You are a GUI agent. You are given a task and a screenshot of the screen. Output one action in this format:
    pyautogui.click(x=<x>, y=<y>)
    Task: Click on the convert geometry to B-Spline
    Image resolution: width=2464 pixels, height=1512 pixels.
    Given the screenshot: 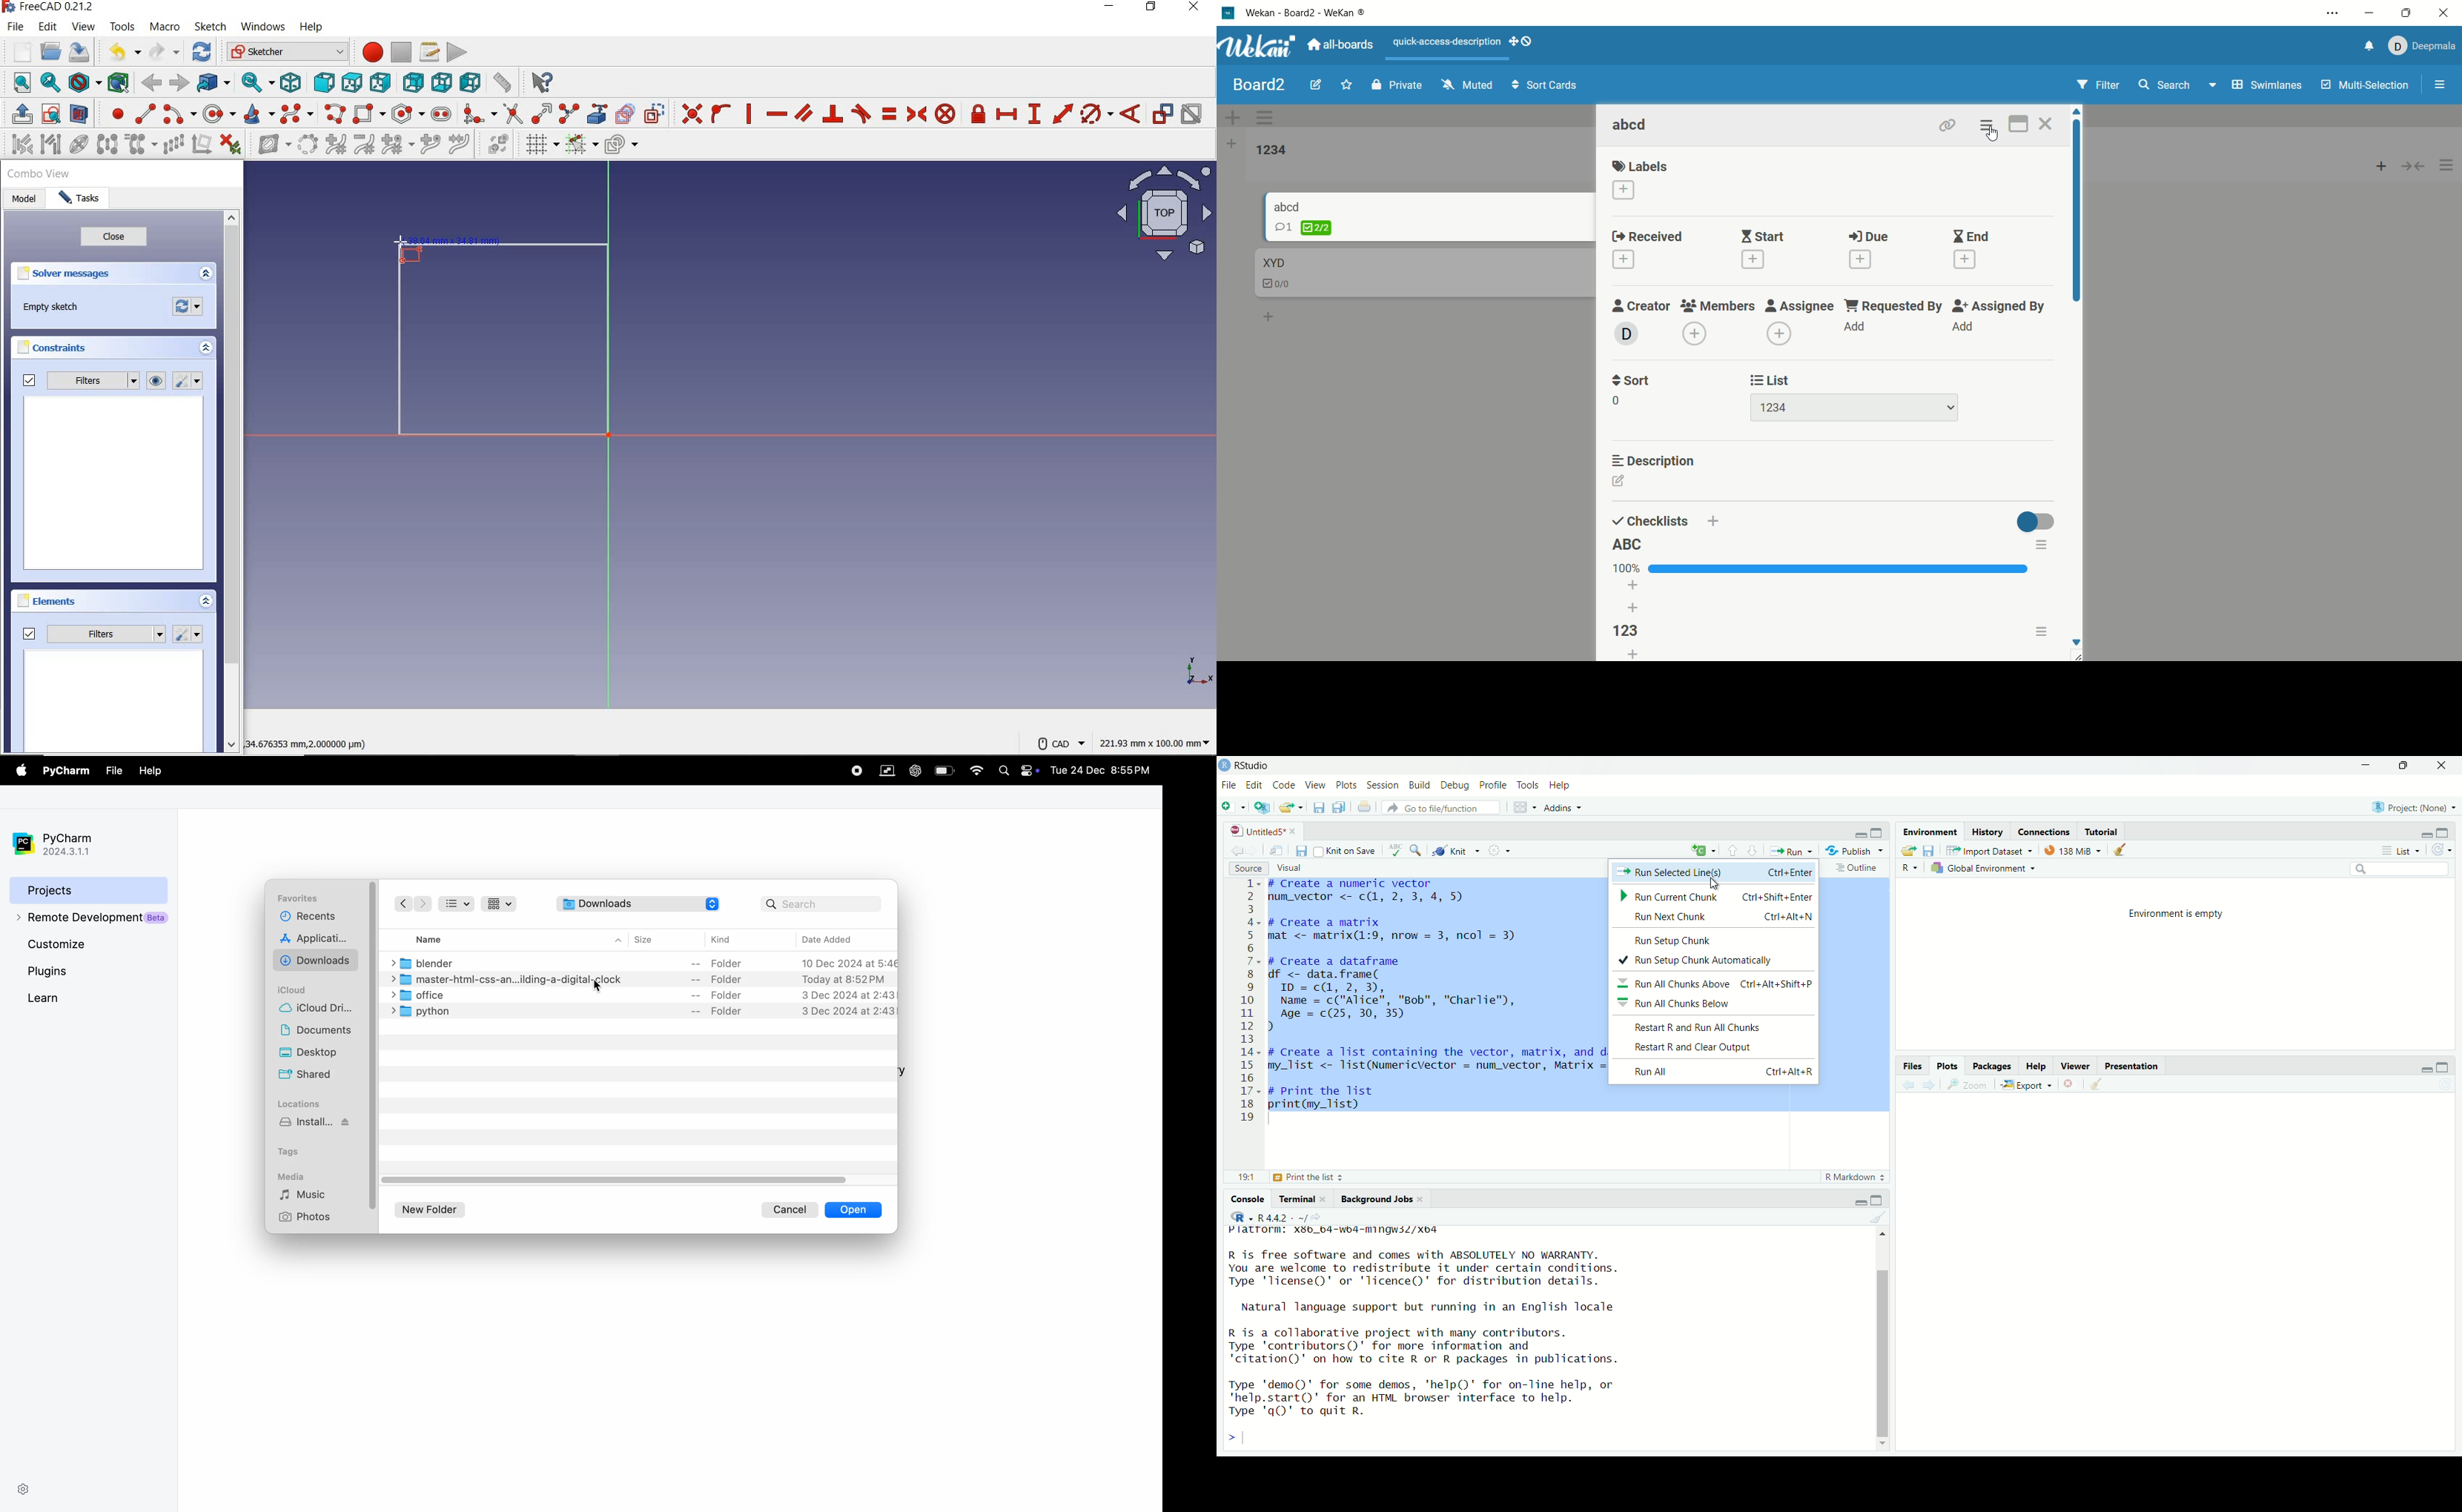 What is the action you would take?
    pyautogui.click(x=309, y=146)
    